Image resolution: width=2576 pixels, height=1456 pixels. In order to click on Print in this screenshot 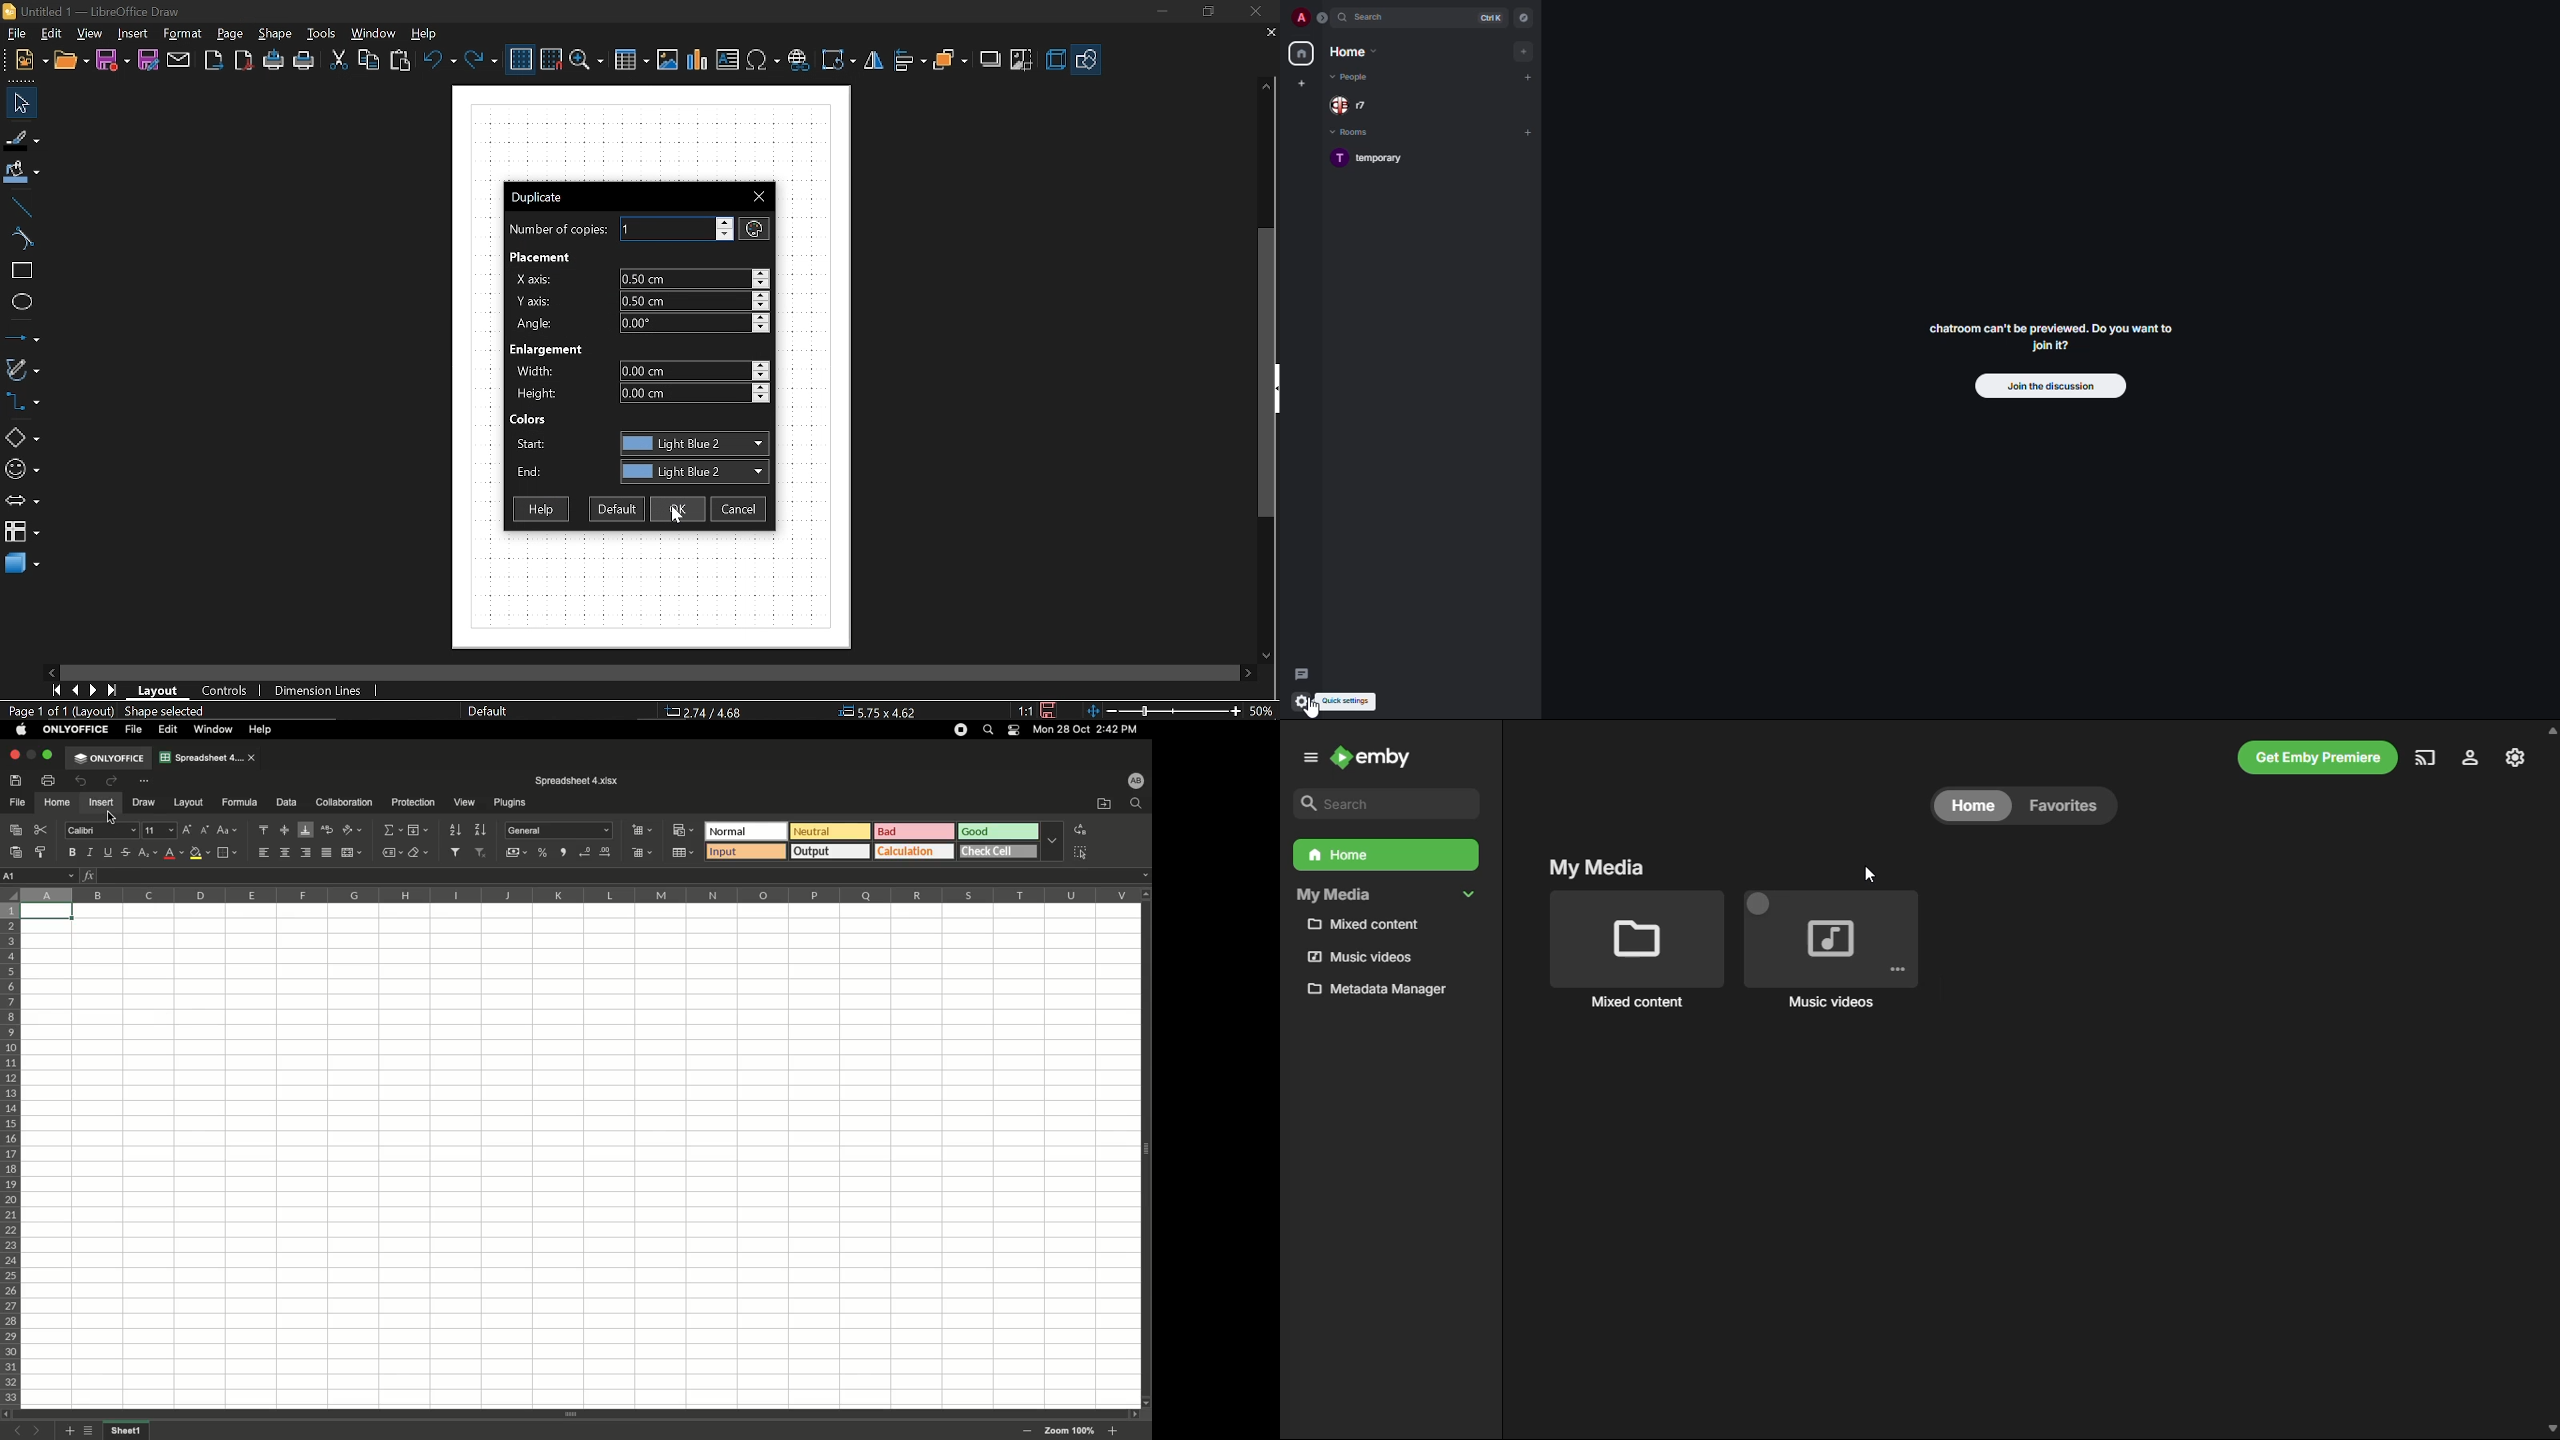, I will do `click(50, 780)`.